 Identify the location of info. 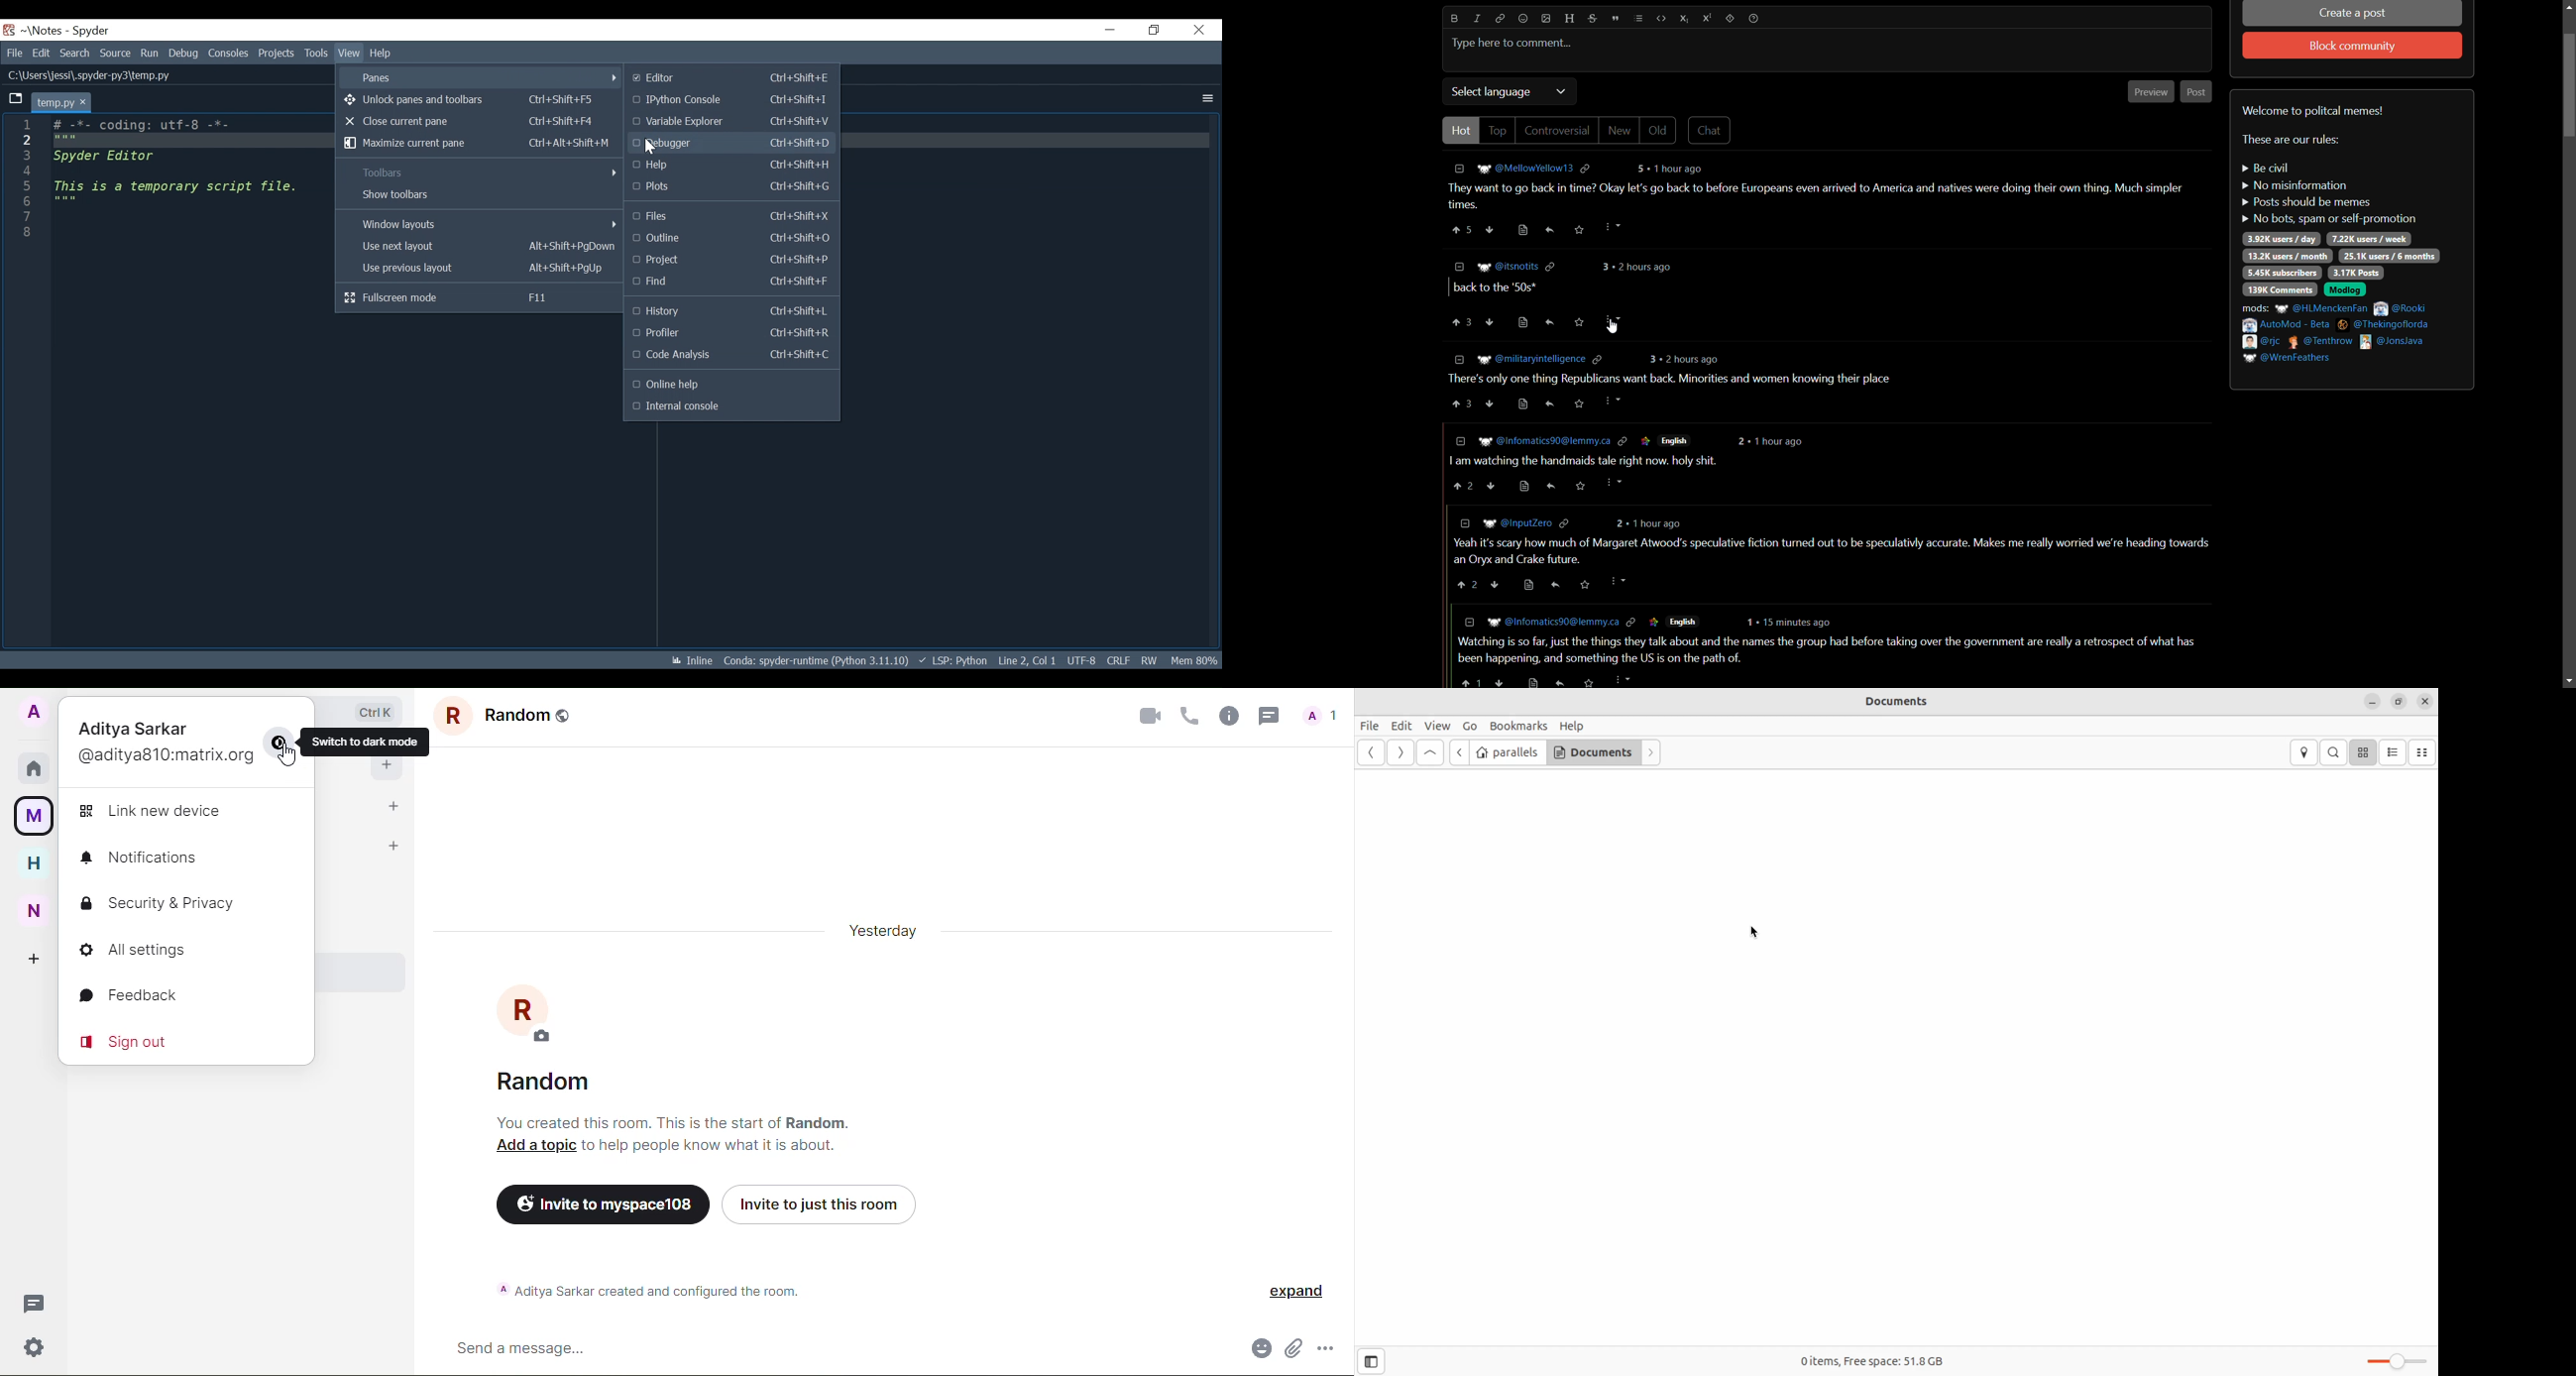
(1227, 715).